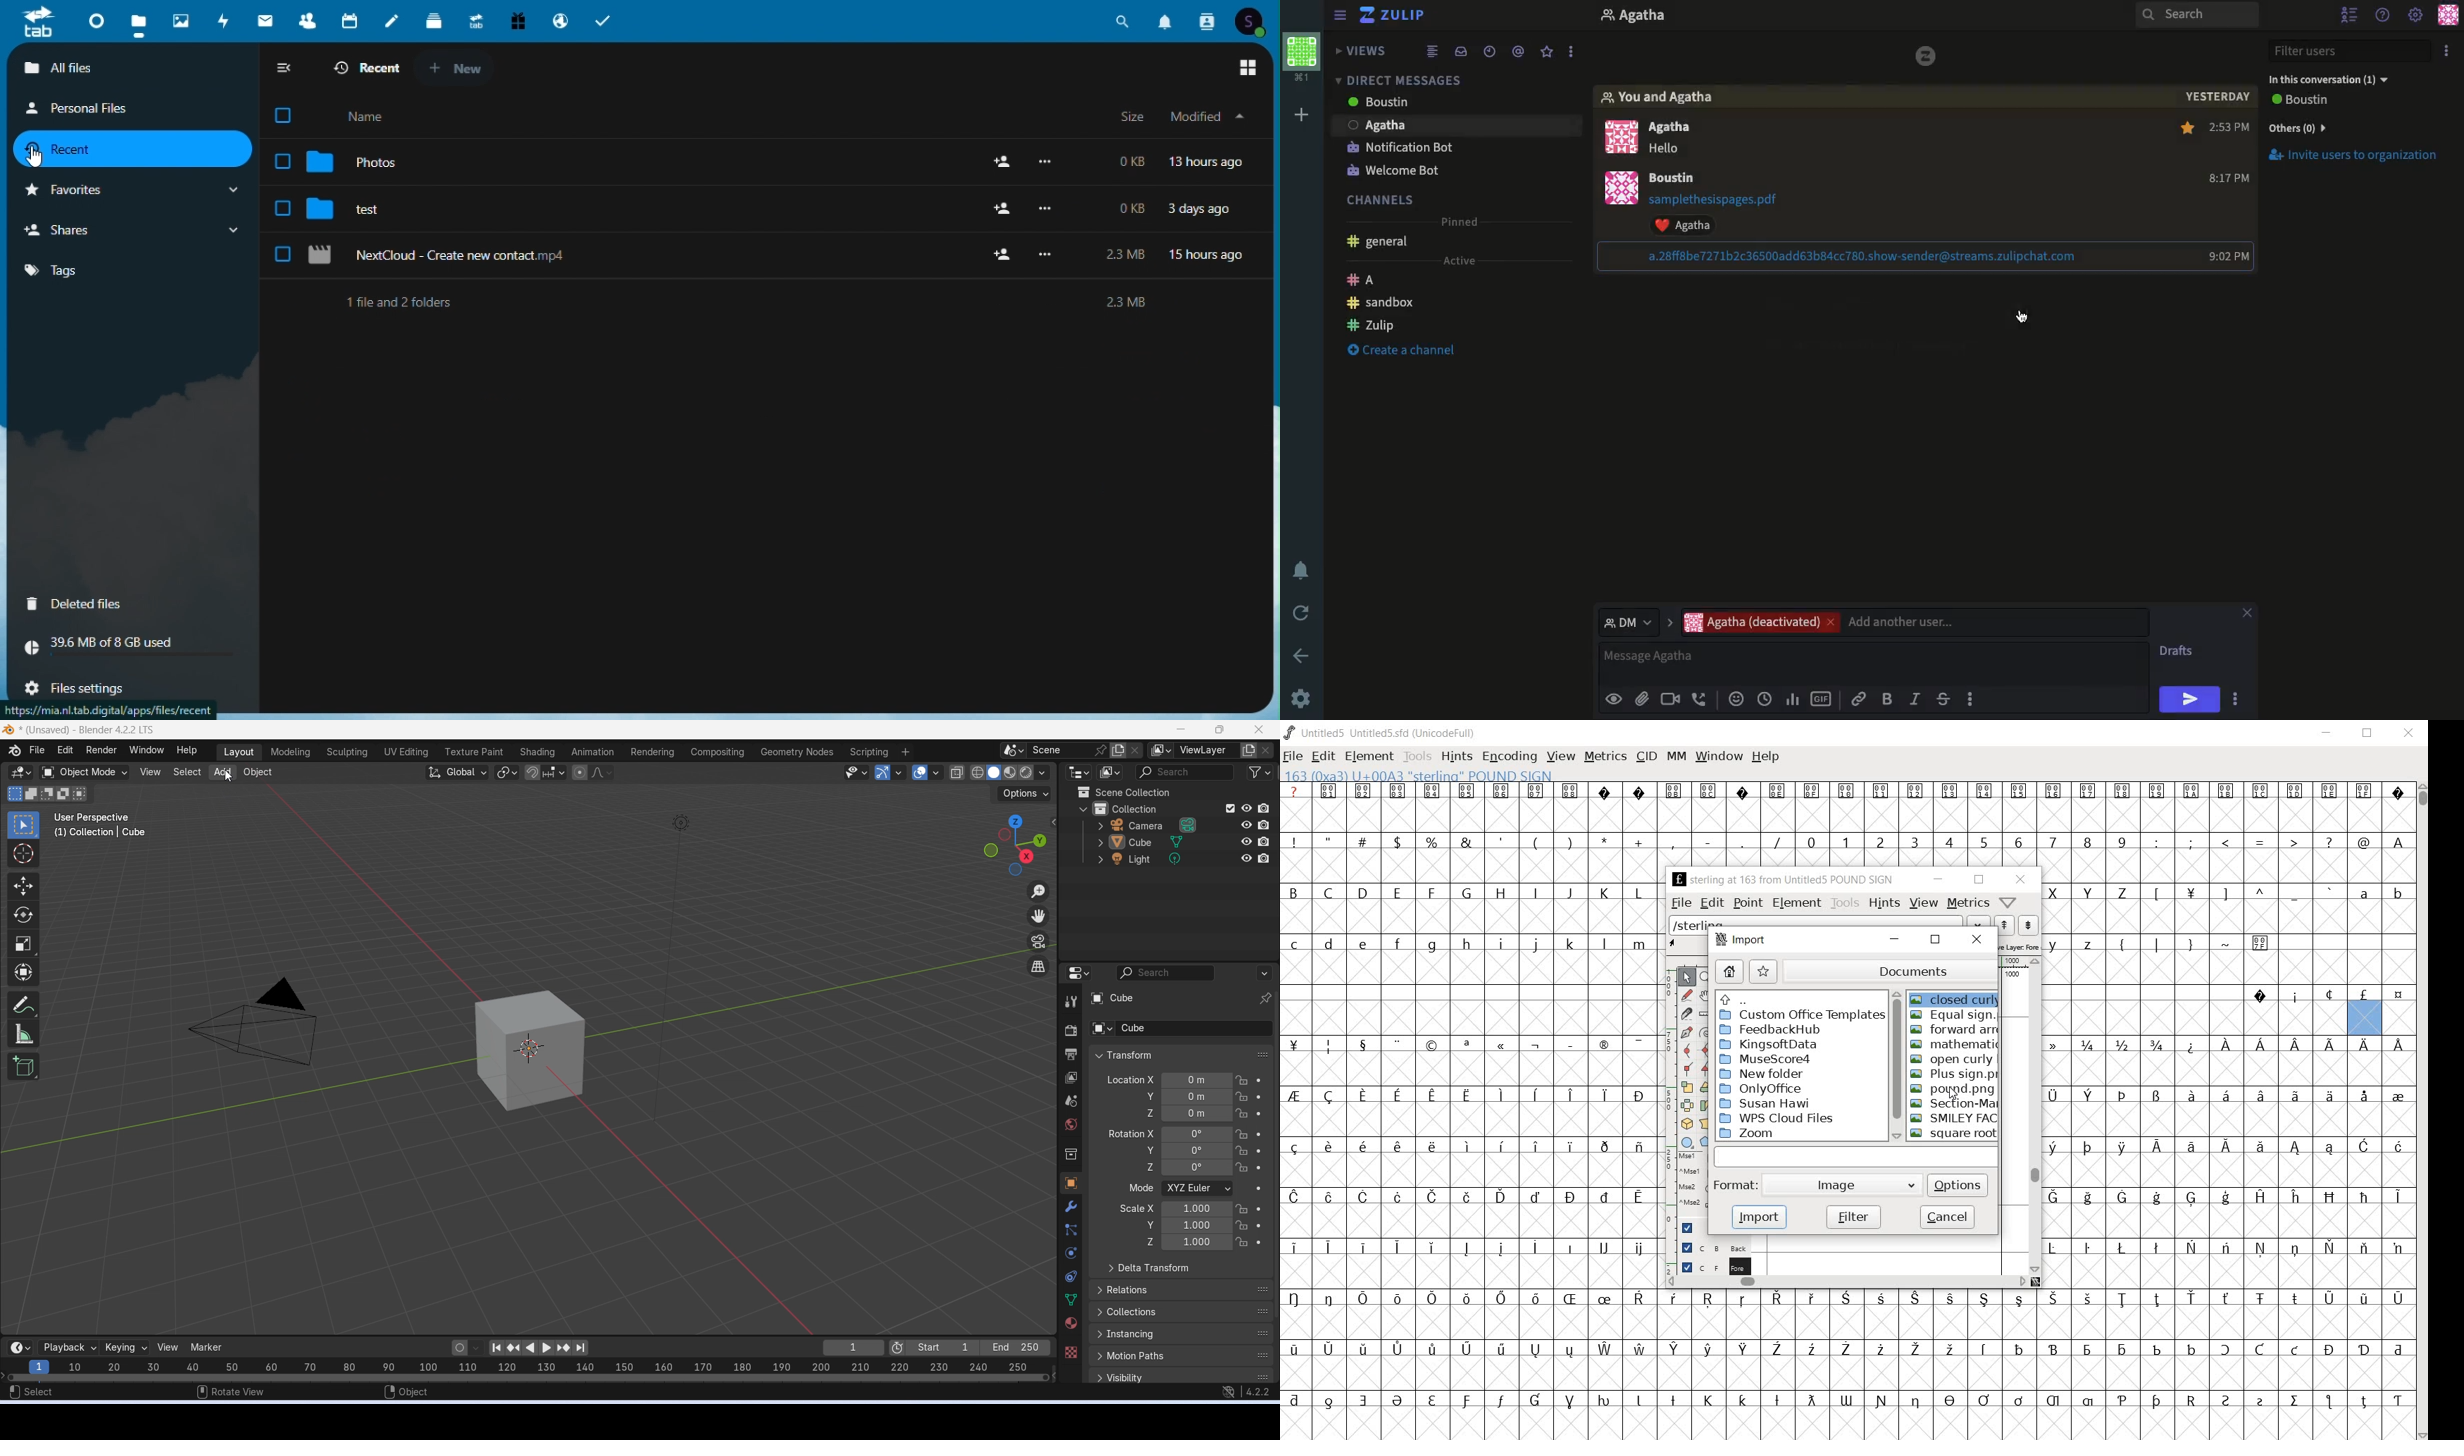 Image resolution: width=2464 pixels, height=1456 pixels. What do you see at coordinates (1196, 1243) in the screenshot?
I see `scale` at bounding box center [1196, 1243].